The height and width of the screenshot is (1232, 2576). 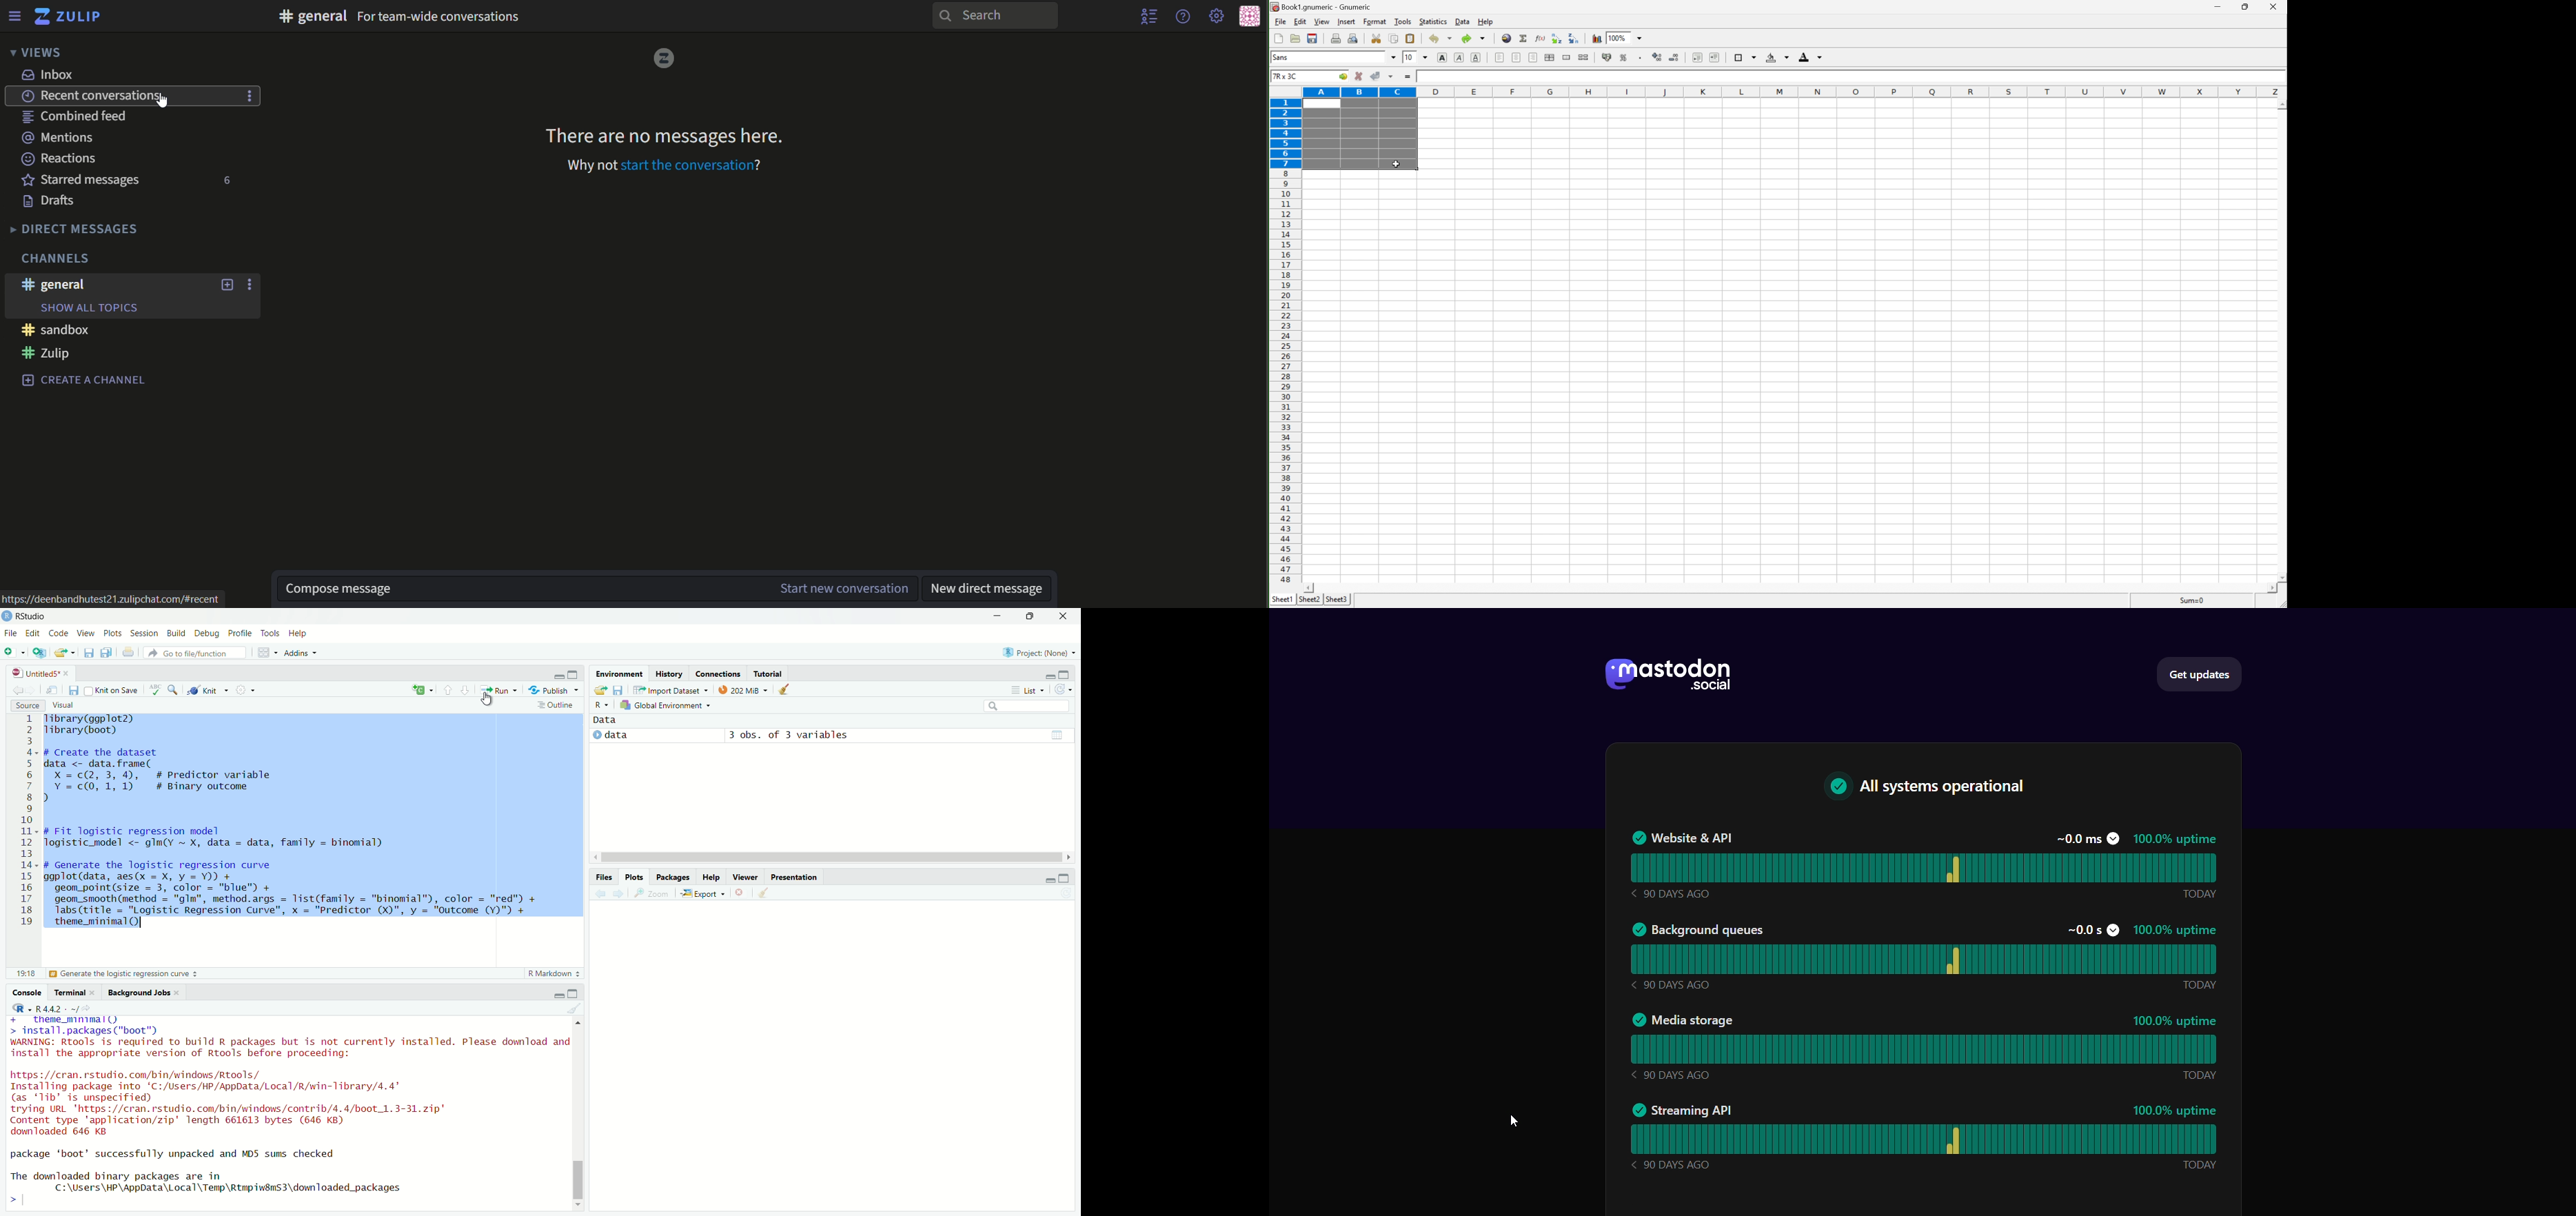 I want to click on insert chart, so click(x=1596, y=37).